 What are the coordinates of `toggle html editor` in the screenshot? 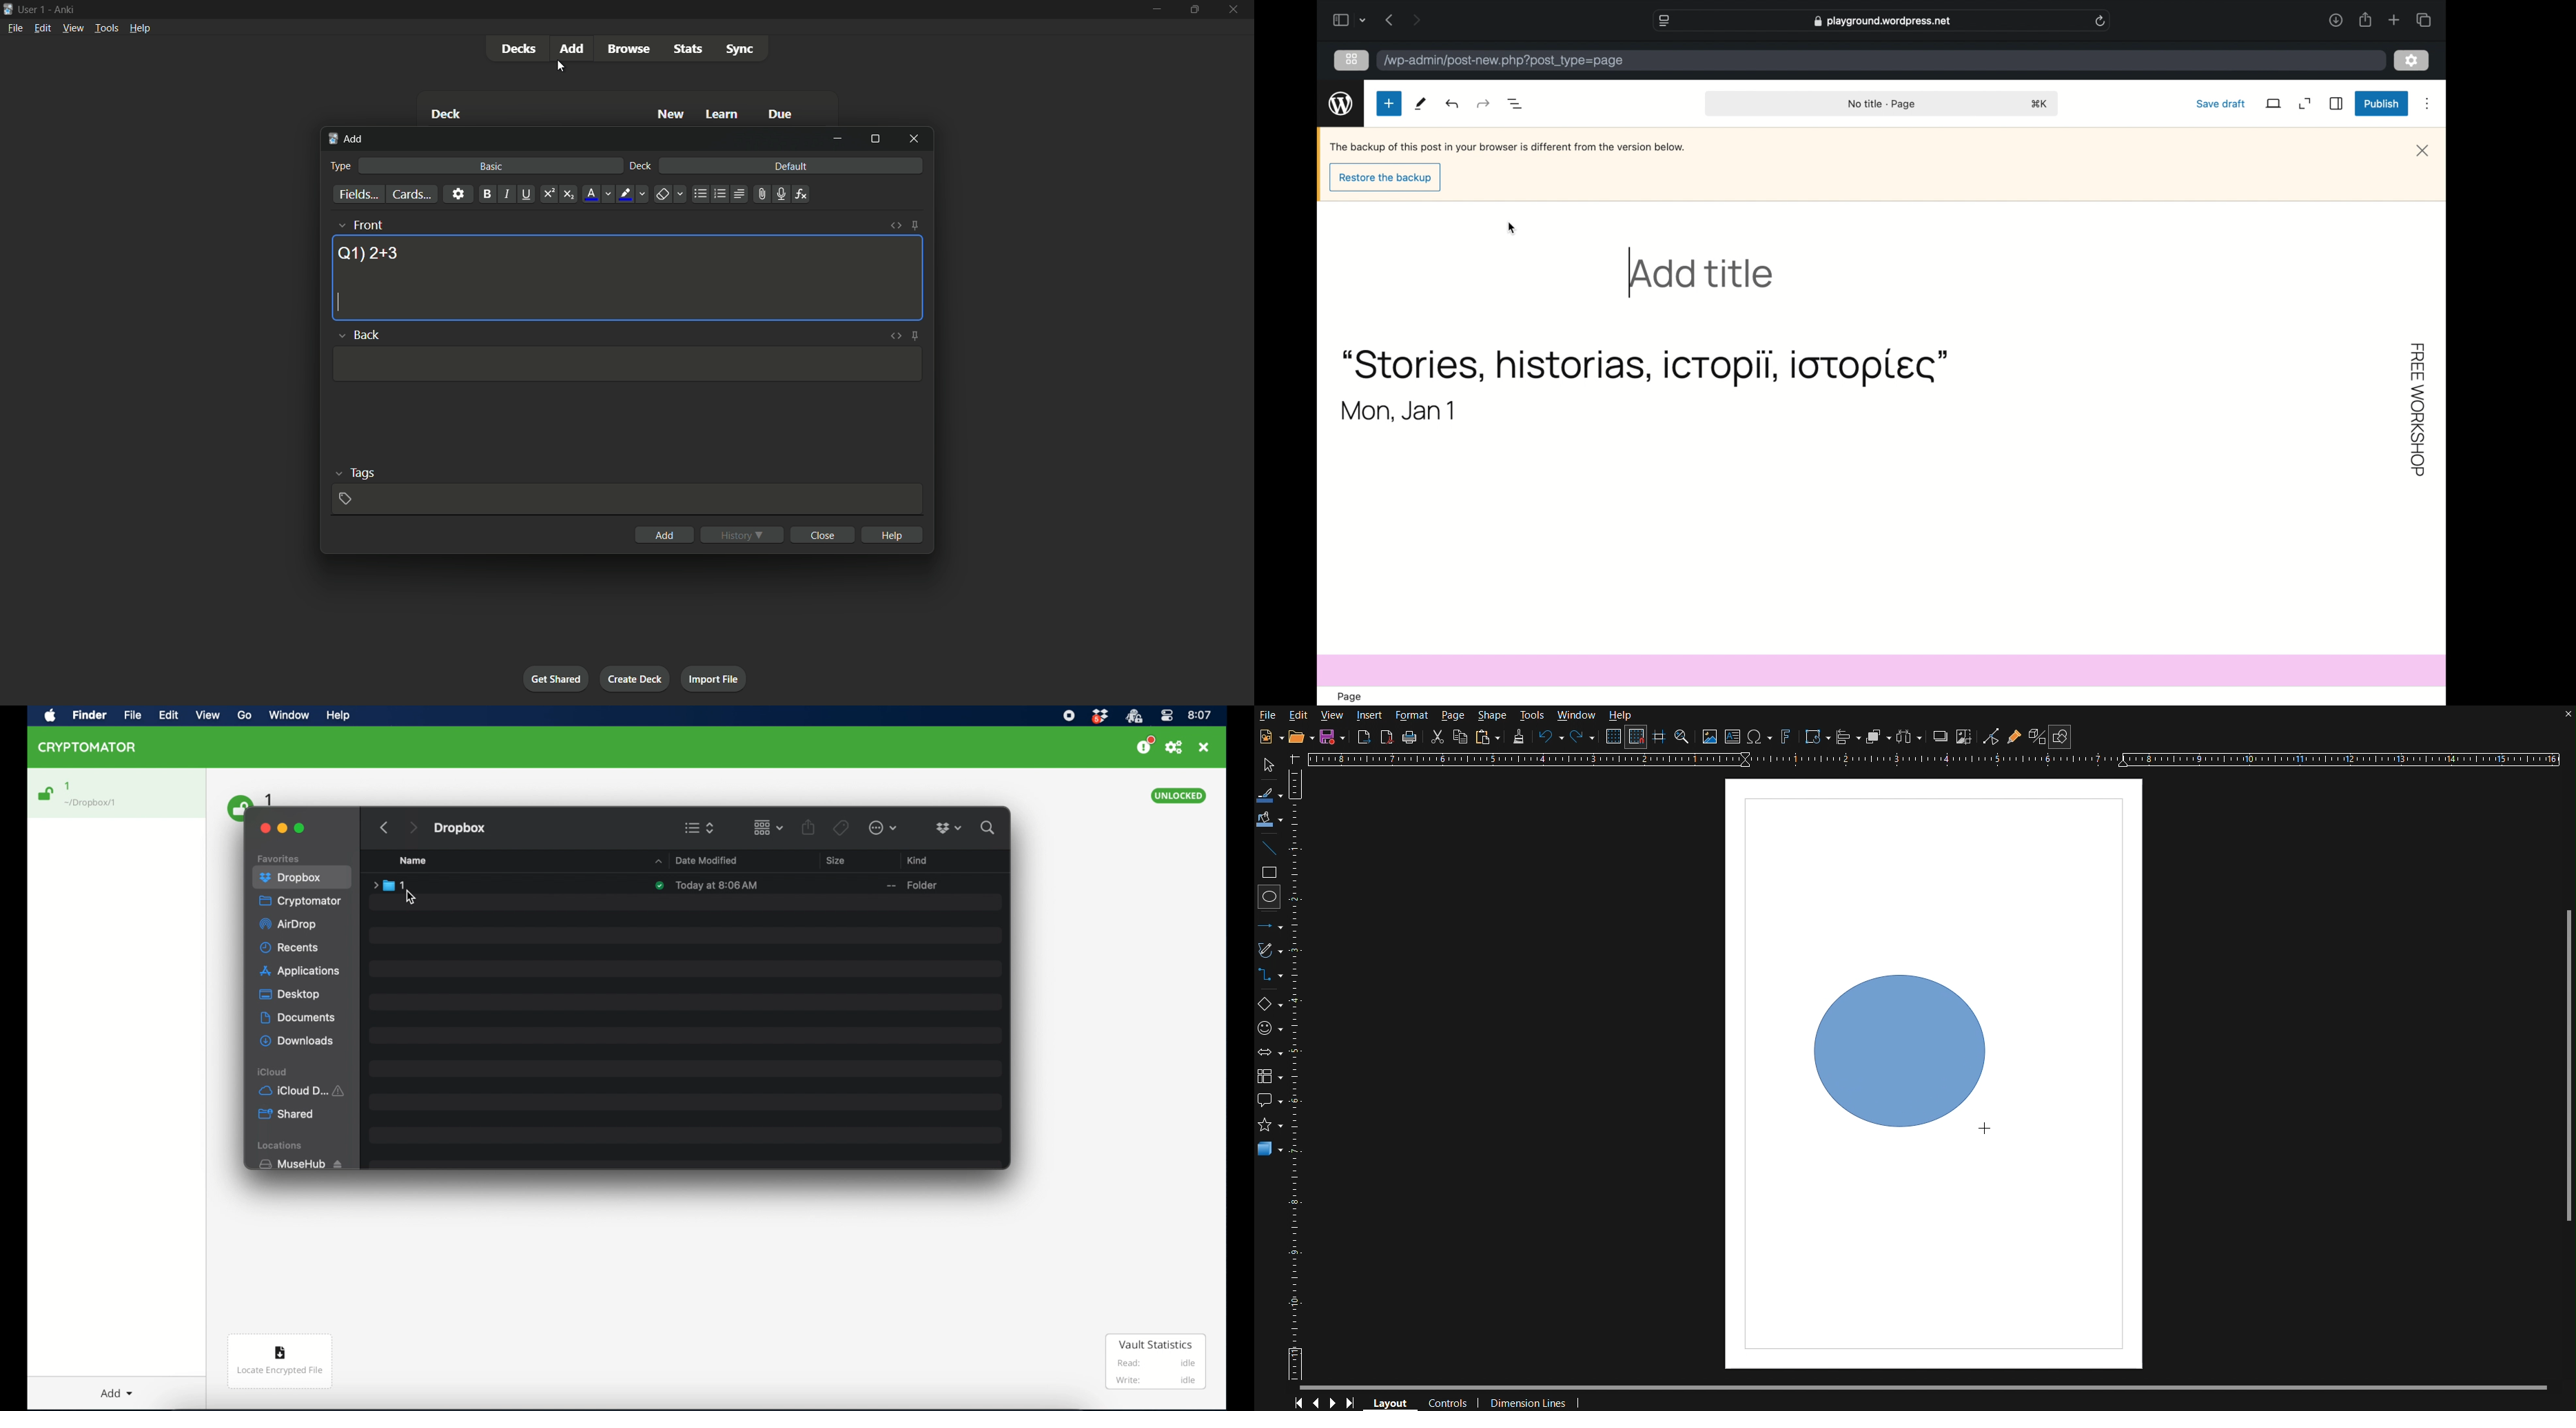 It's located at (896, 225).